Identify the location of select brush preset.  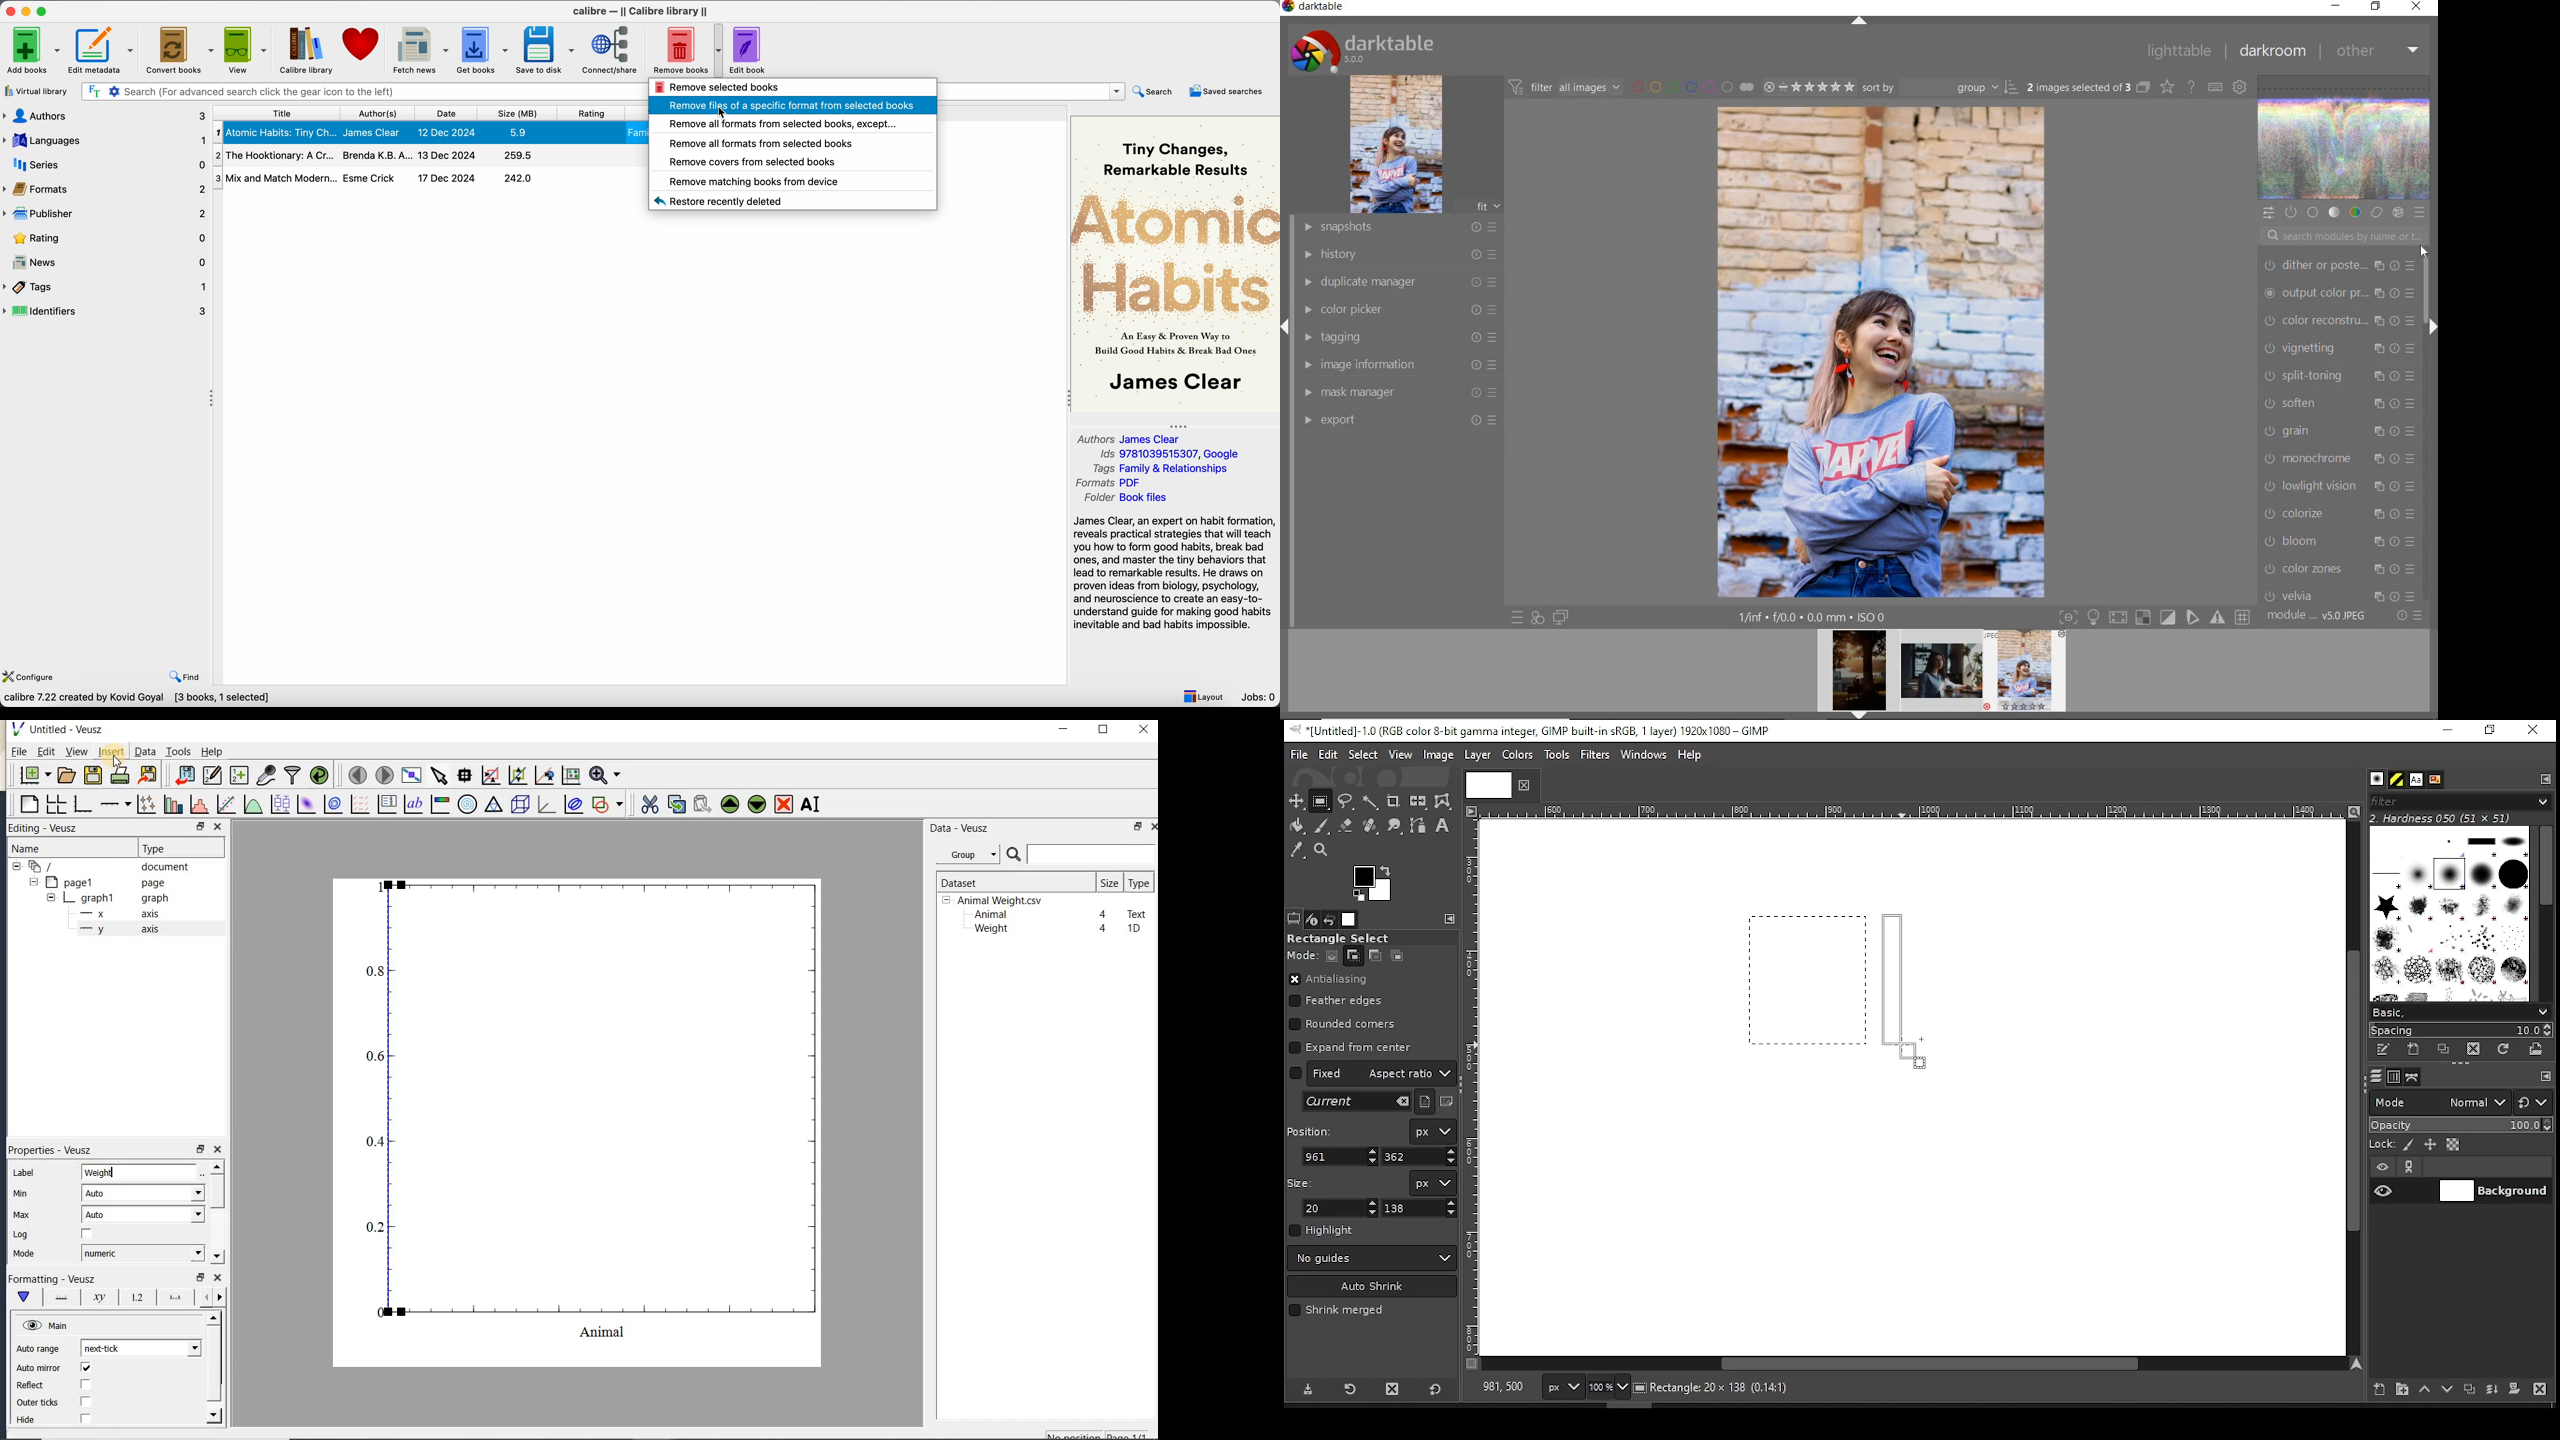
(2462, 1011).